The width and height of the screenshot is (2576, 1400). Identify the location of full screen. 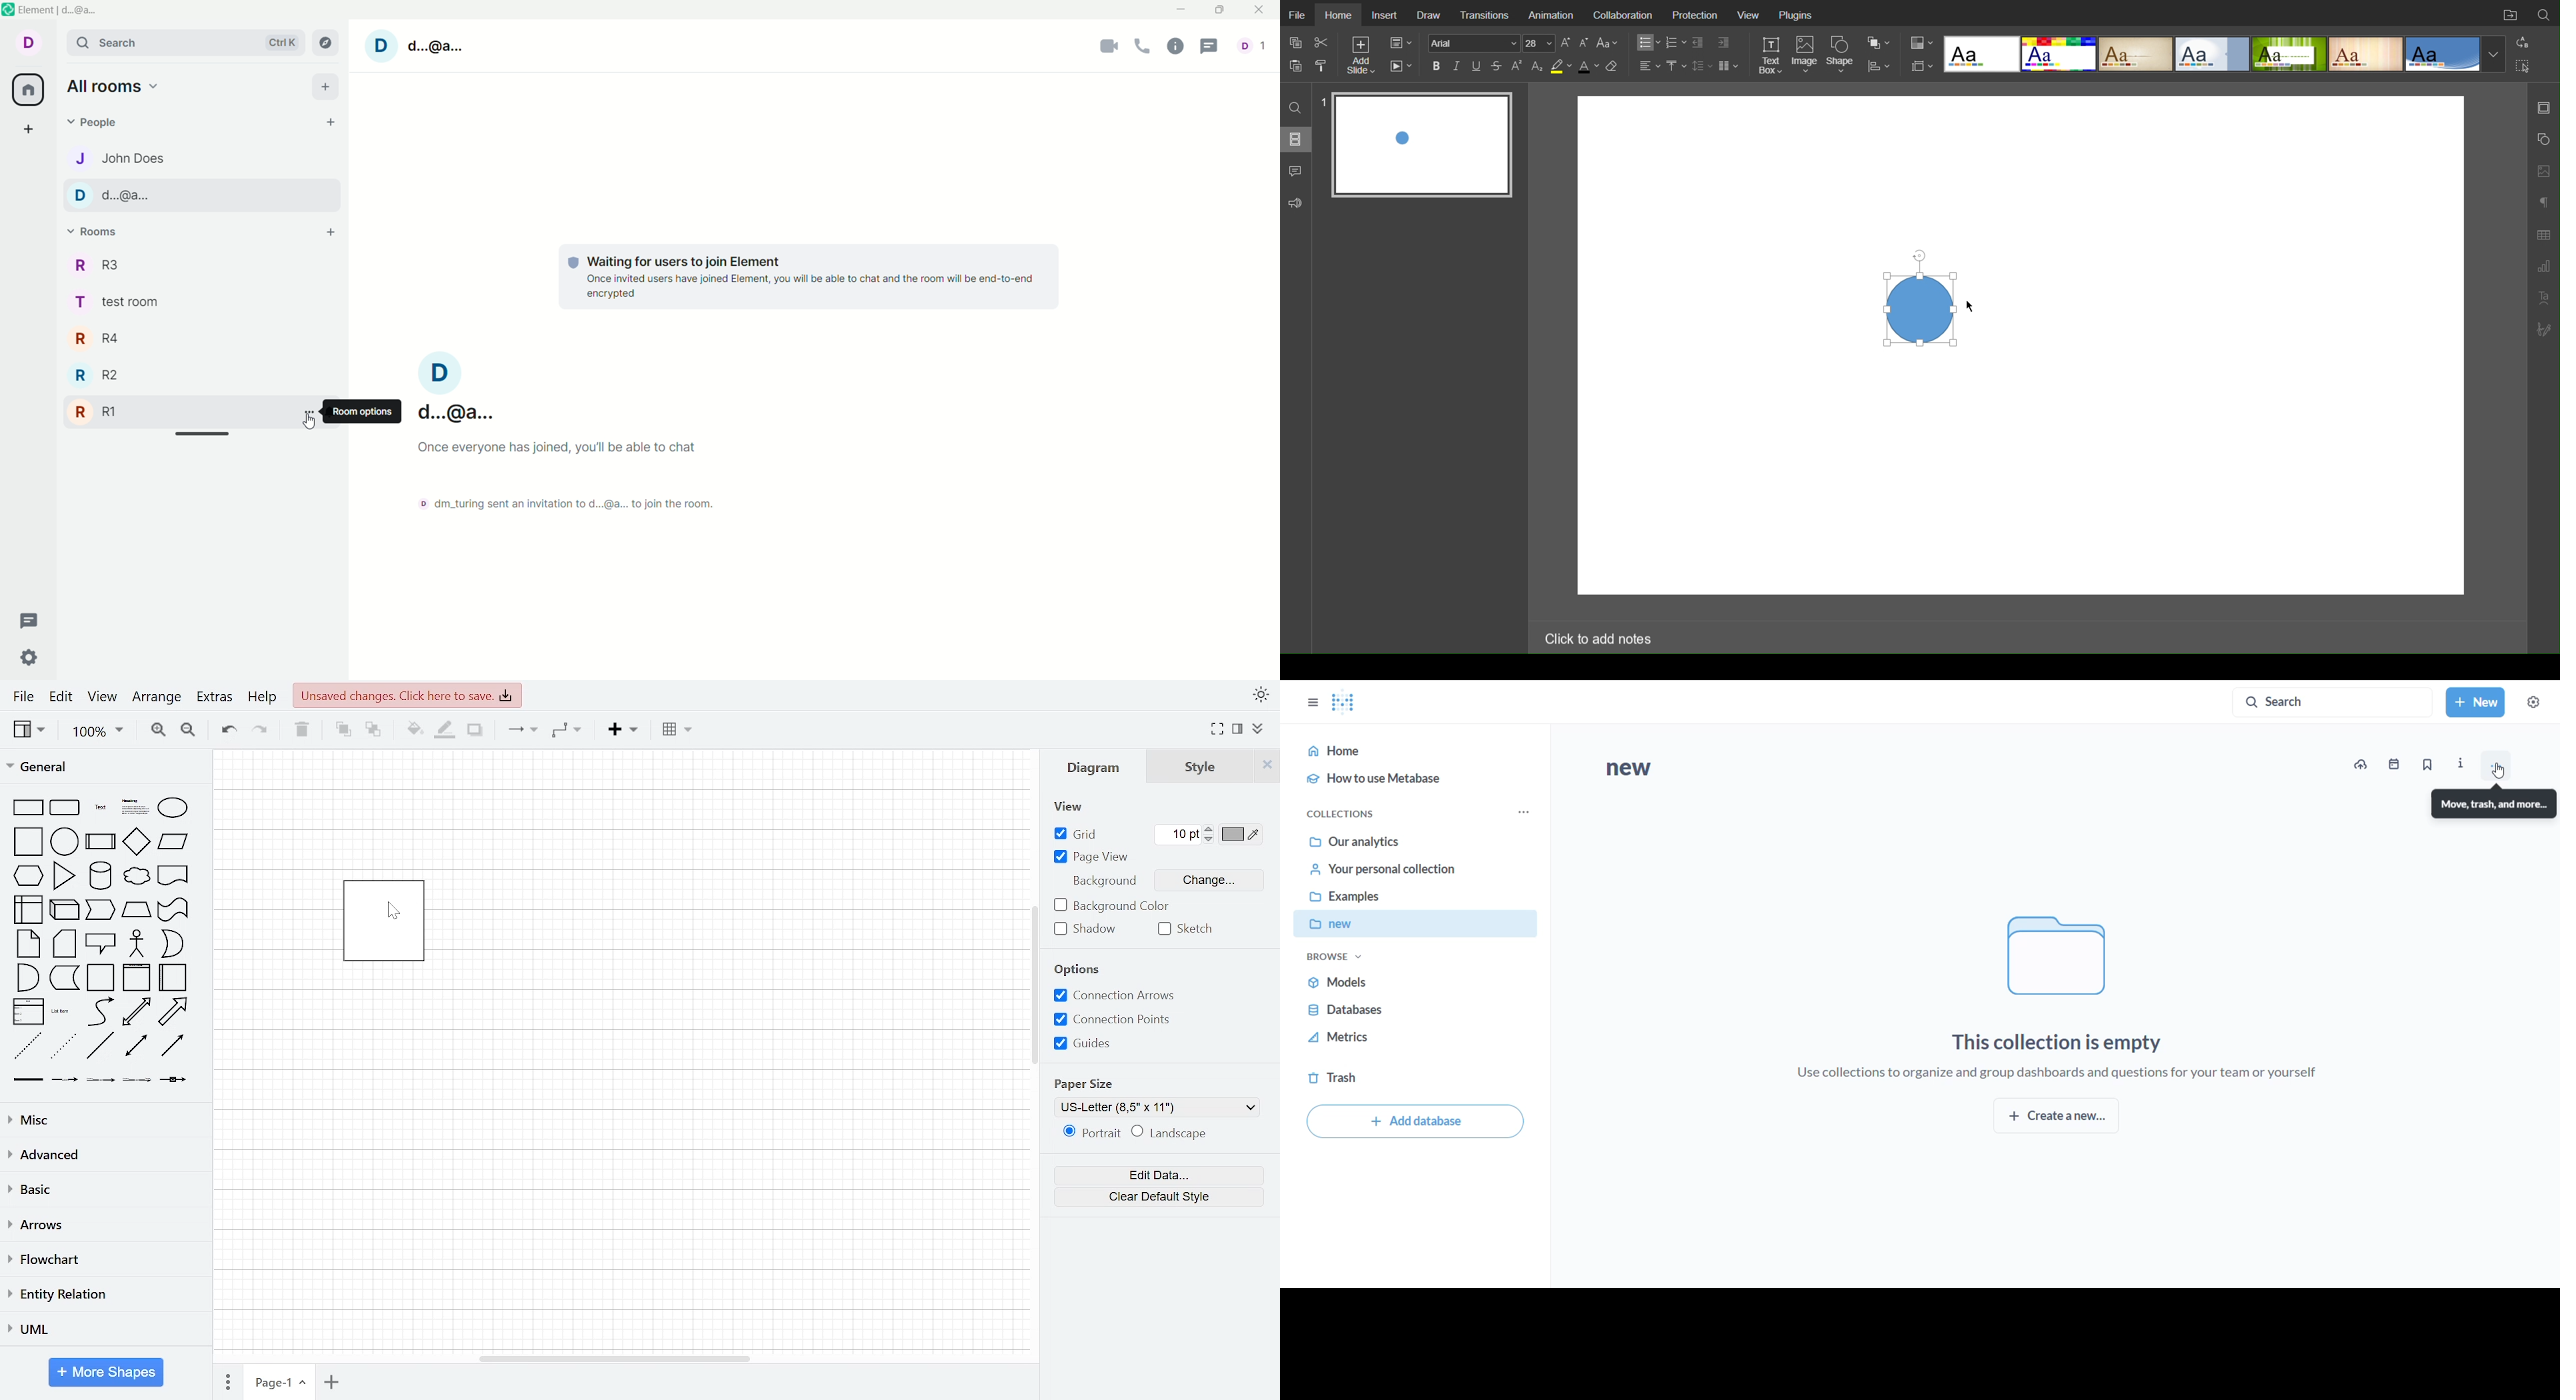
(1218, 729).